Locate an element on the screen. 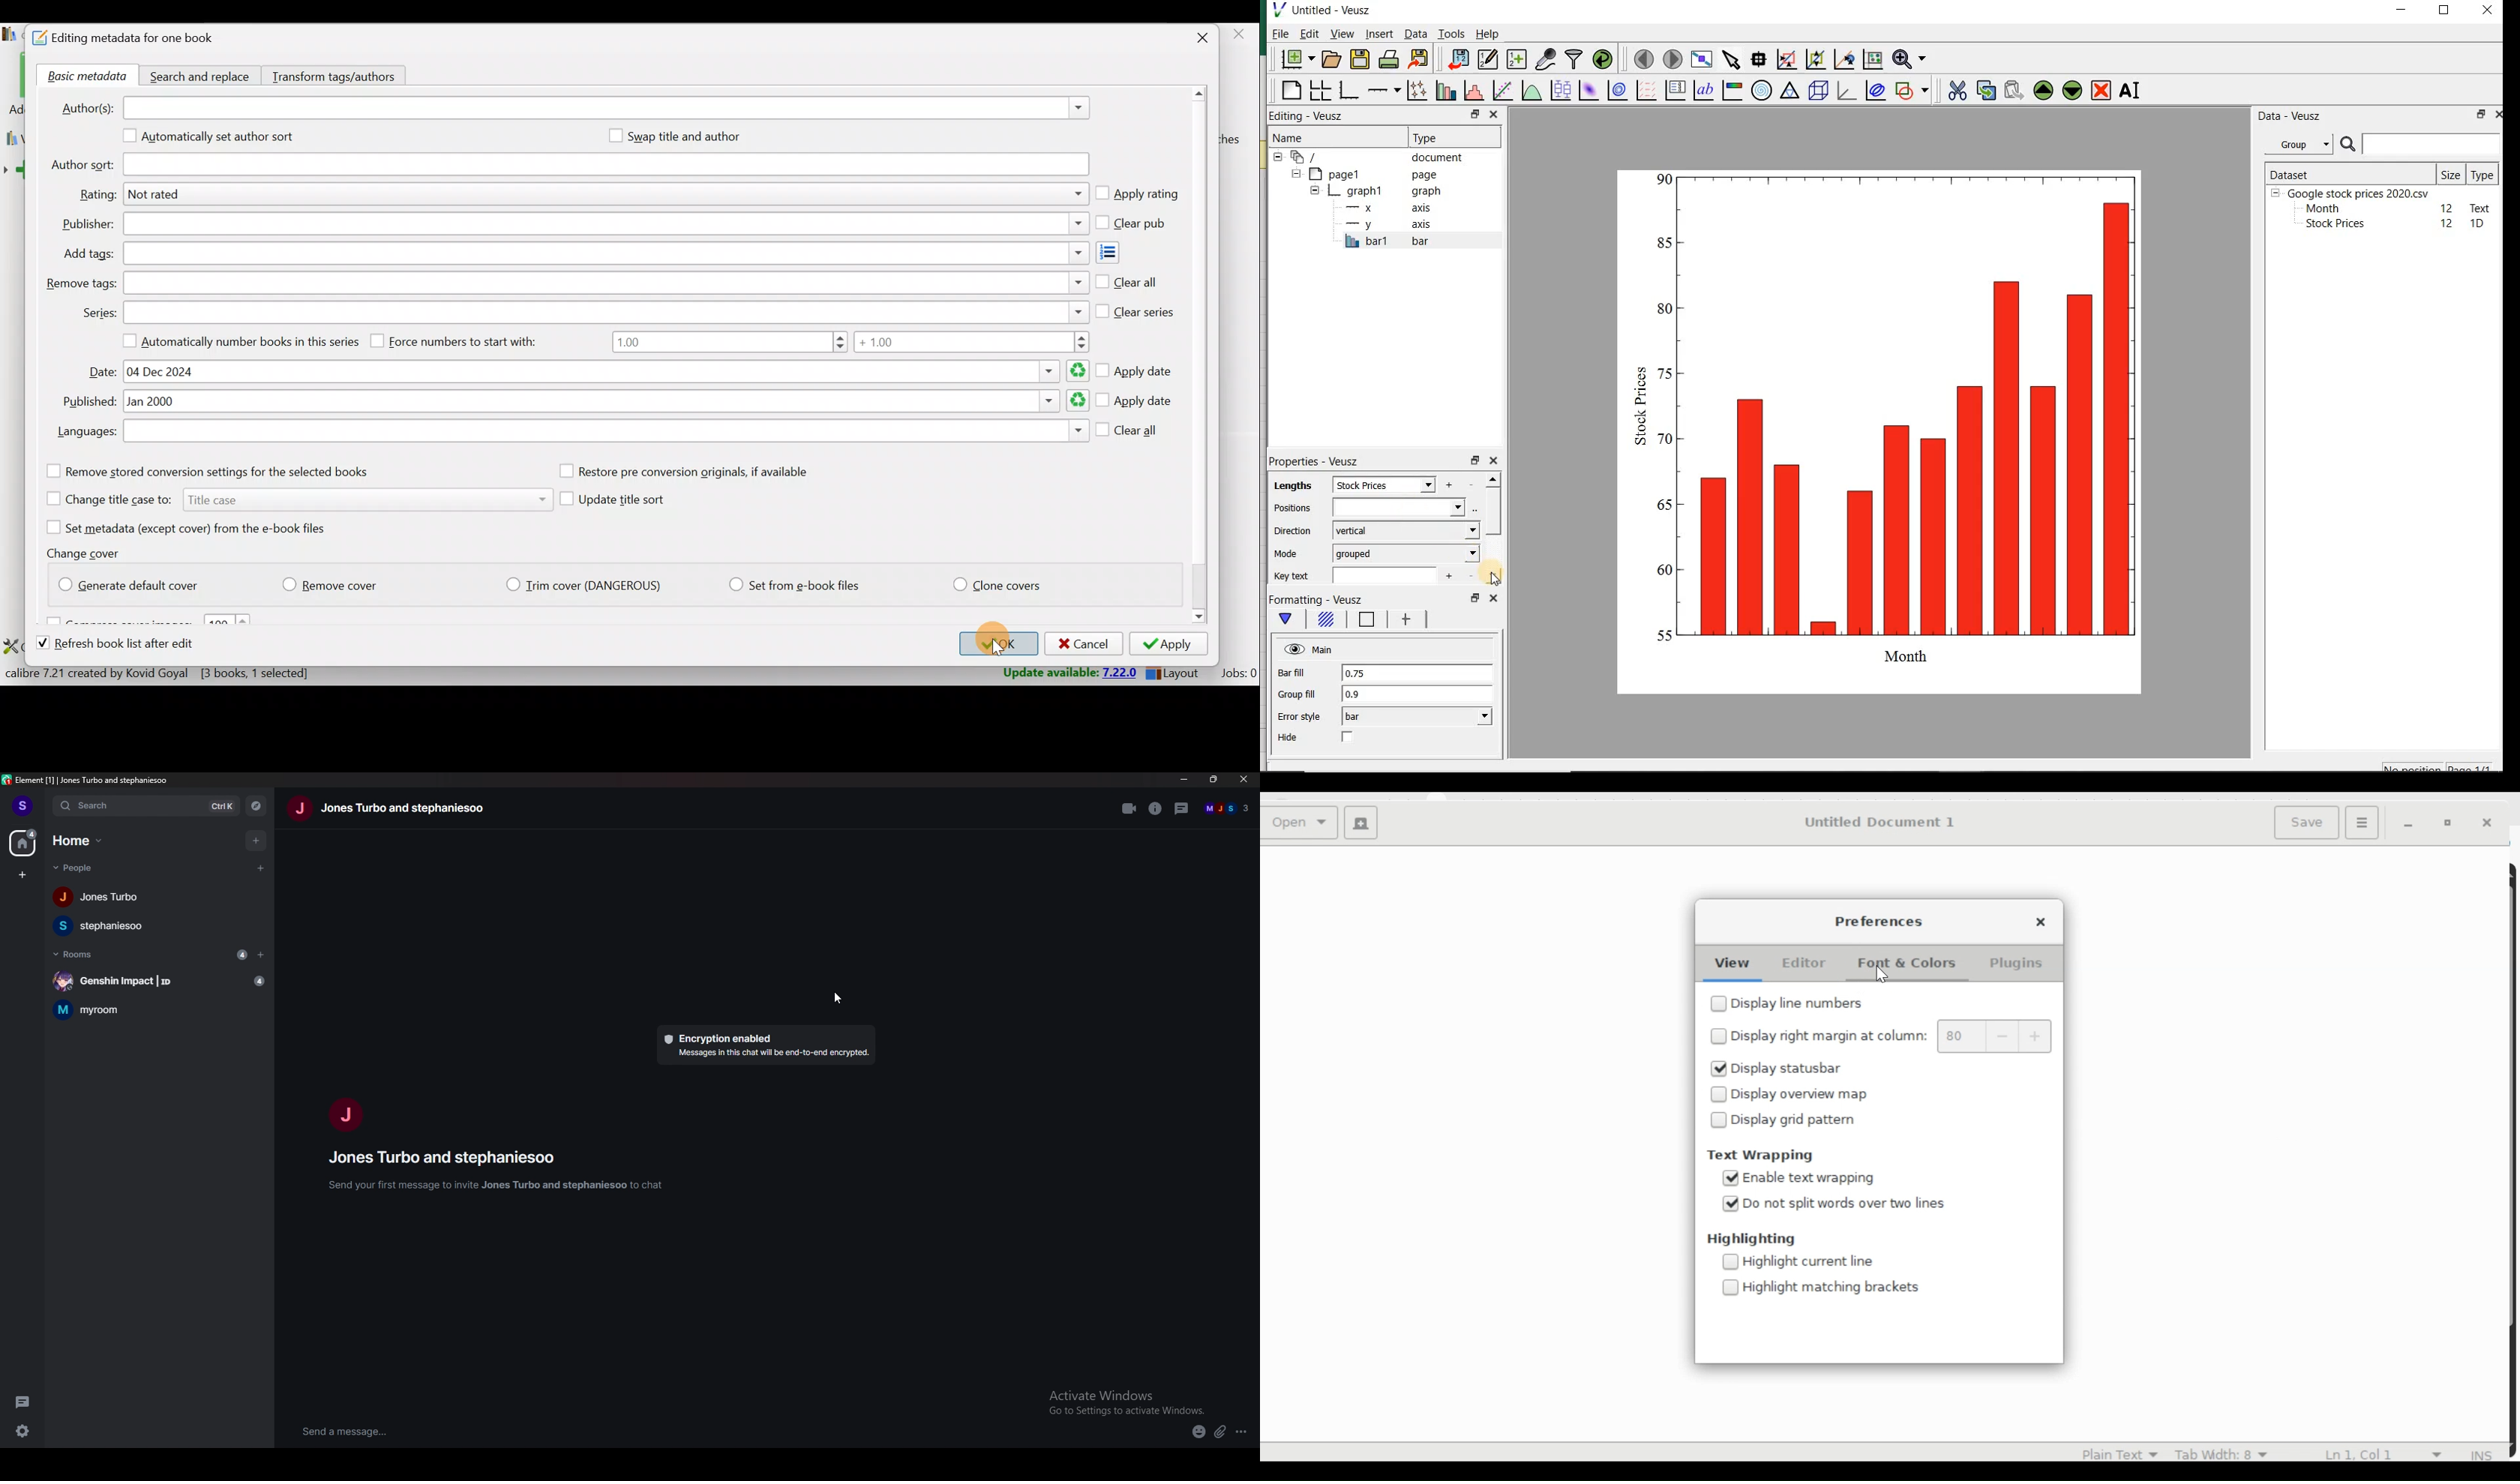 This screenshot has height=1484, width=2520. plot key is located at coordinates (1675, 92).